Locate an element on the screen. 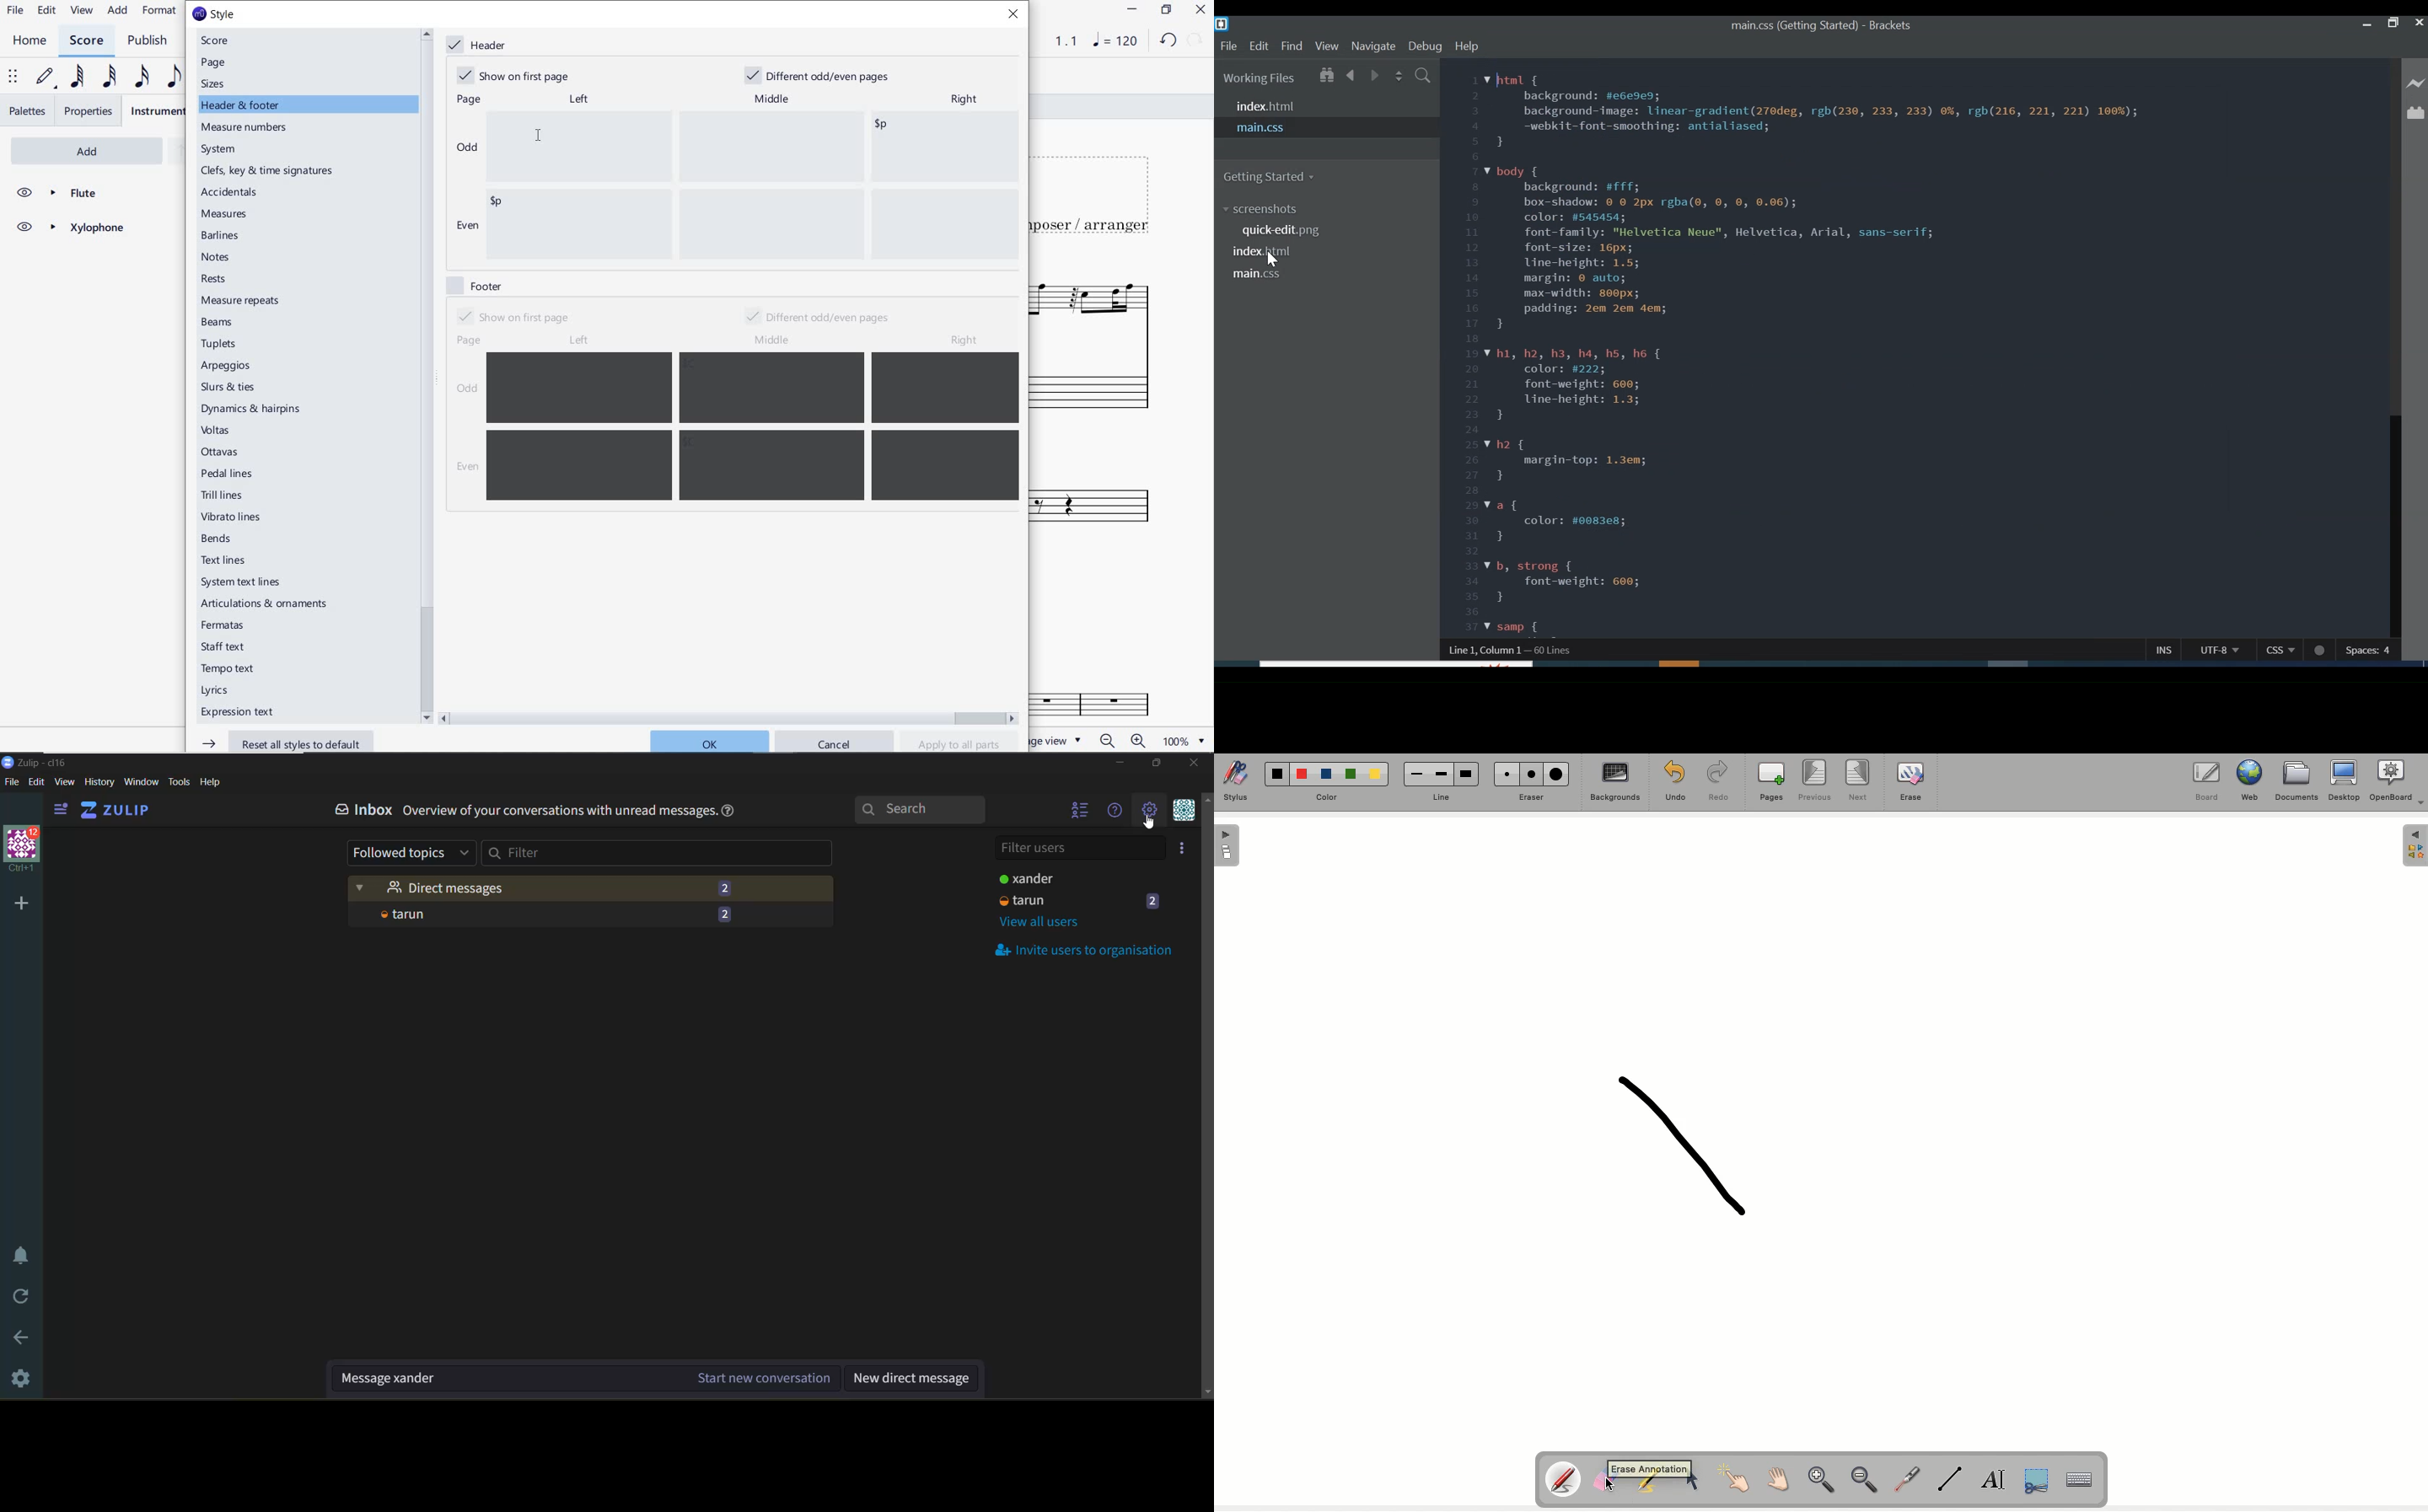 The height and width of the screenshot is (1512, 2436). Medium is located at coordinates (1441, 775).